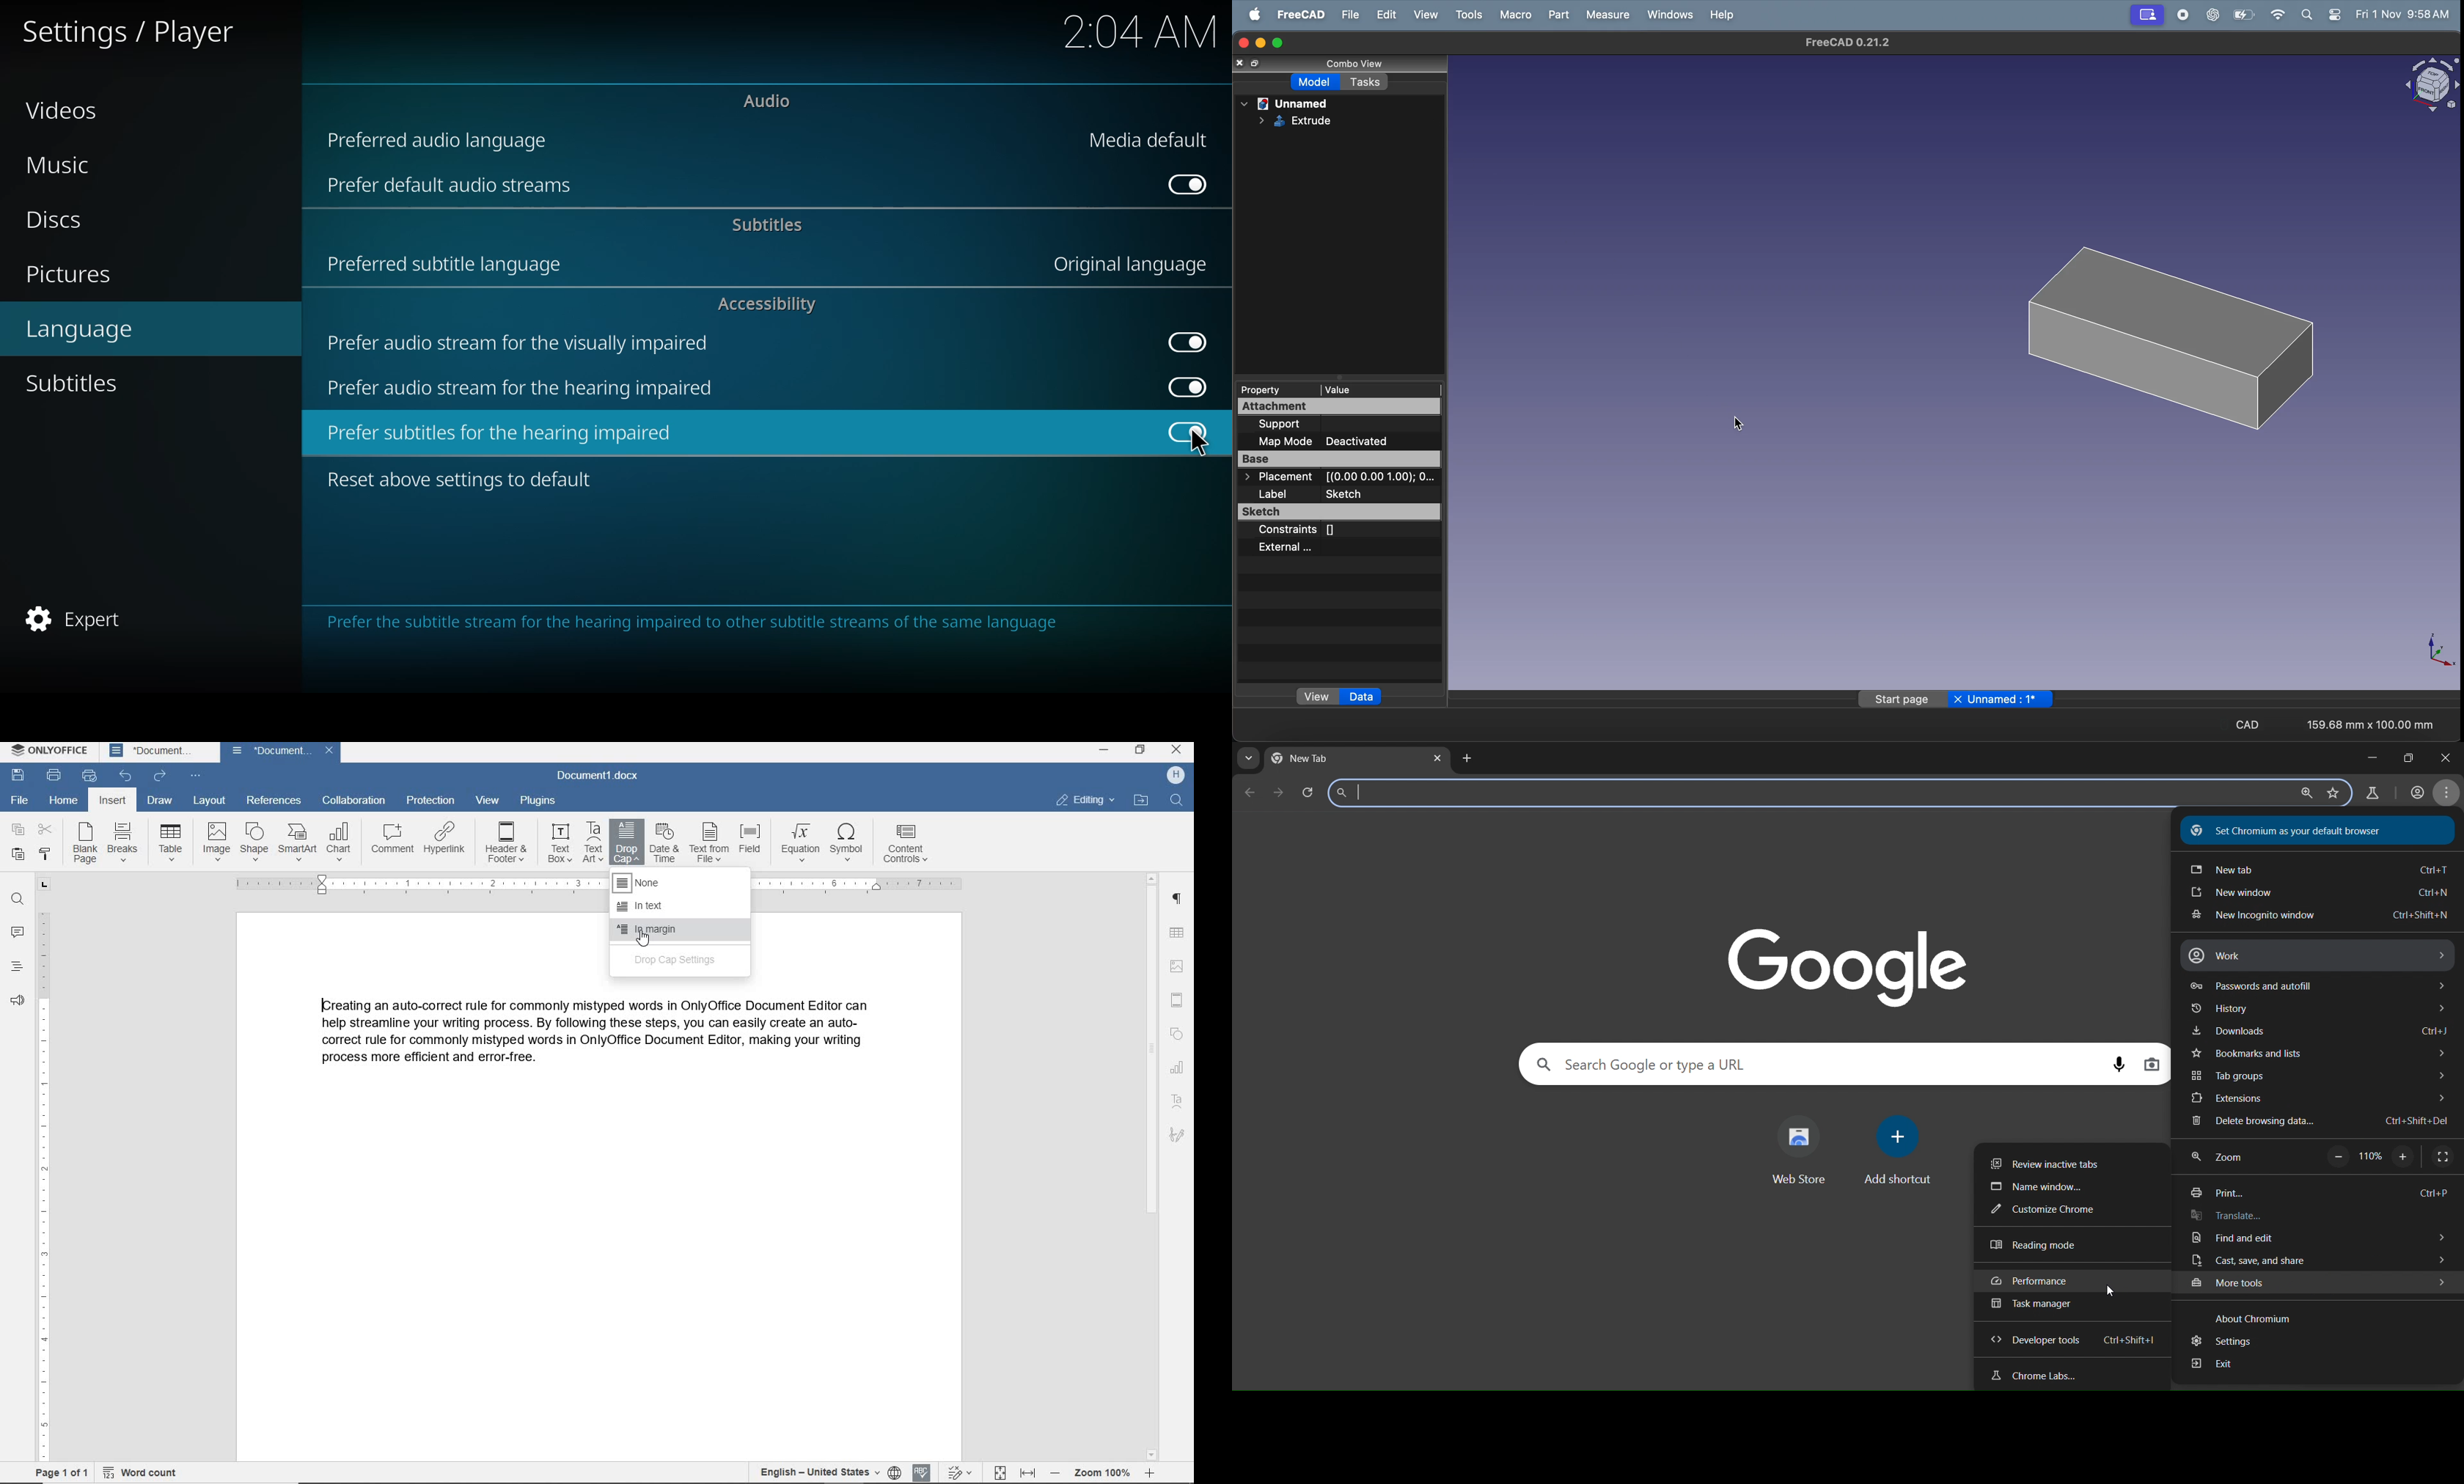 This screenshot has width=2464, height=1484. I want to click on performance, so click(2051, 1282).